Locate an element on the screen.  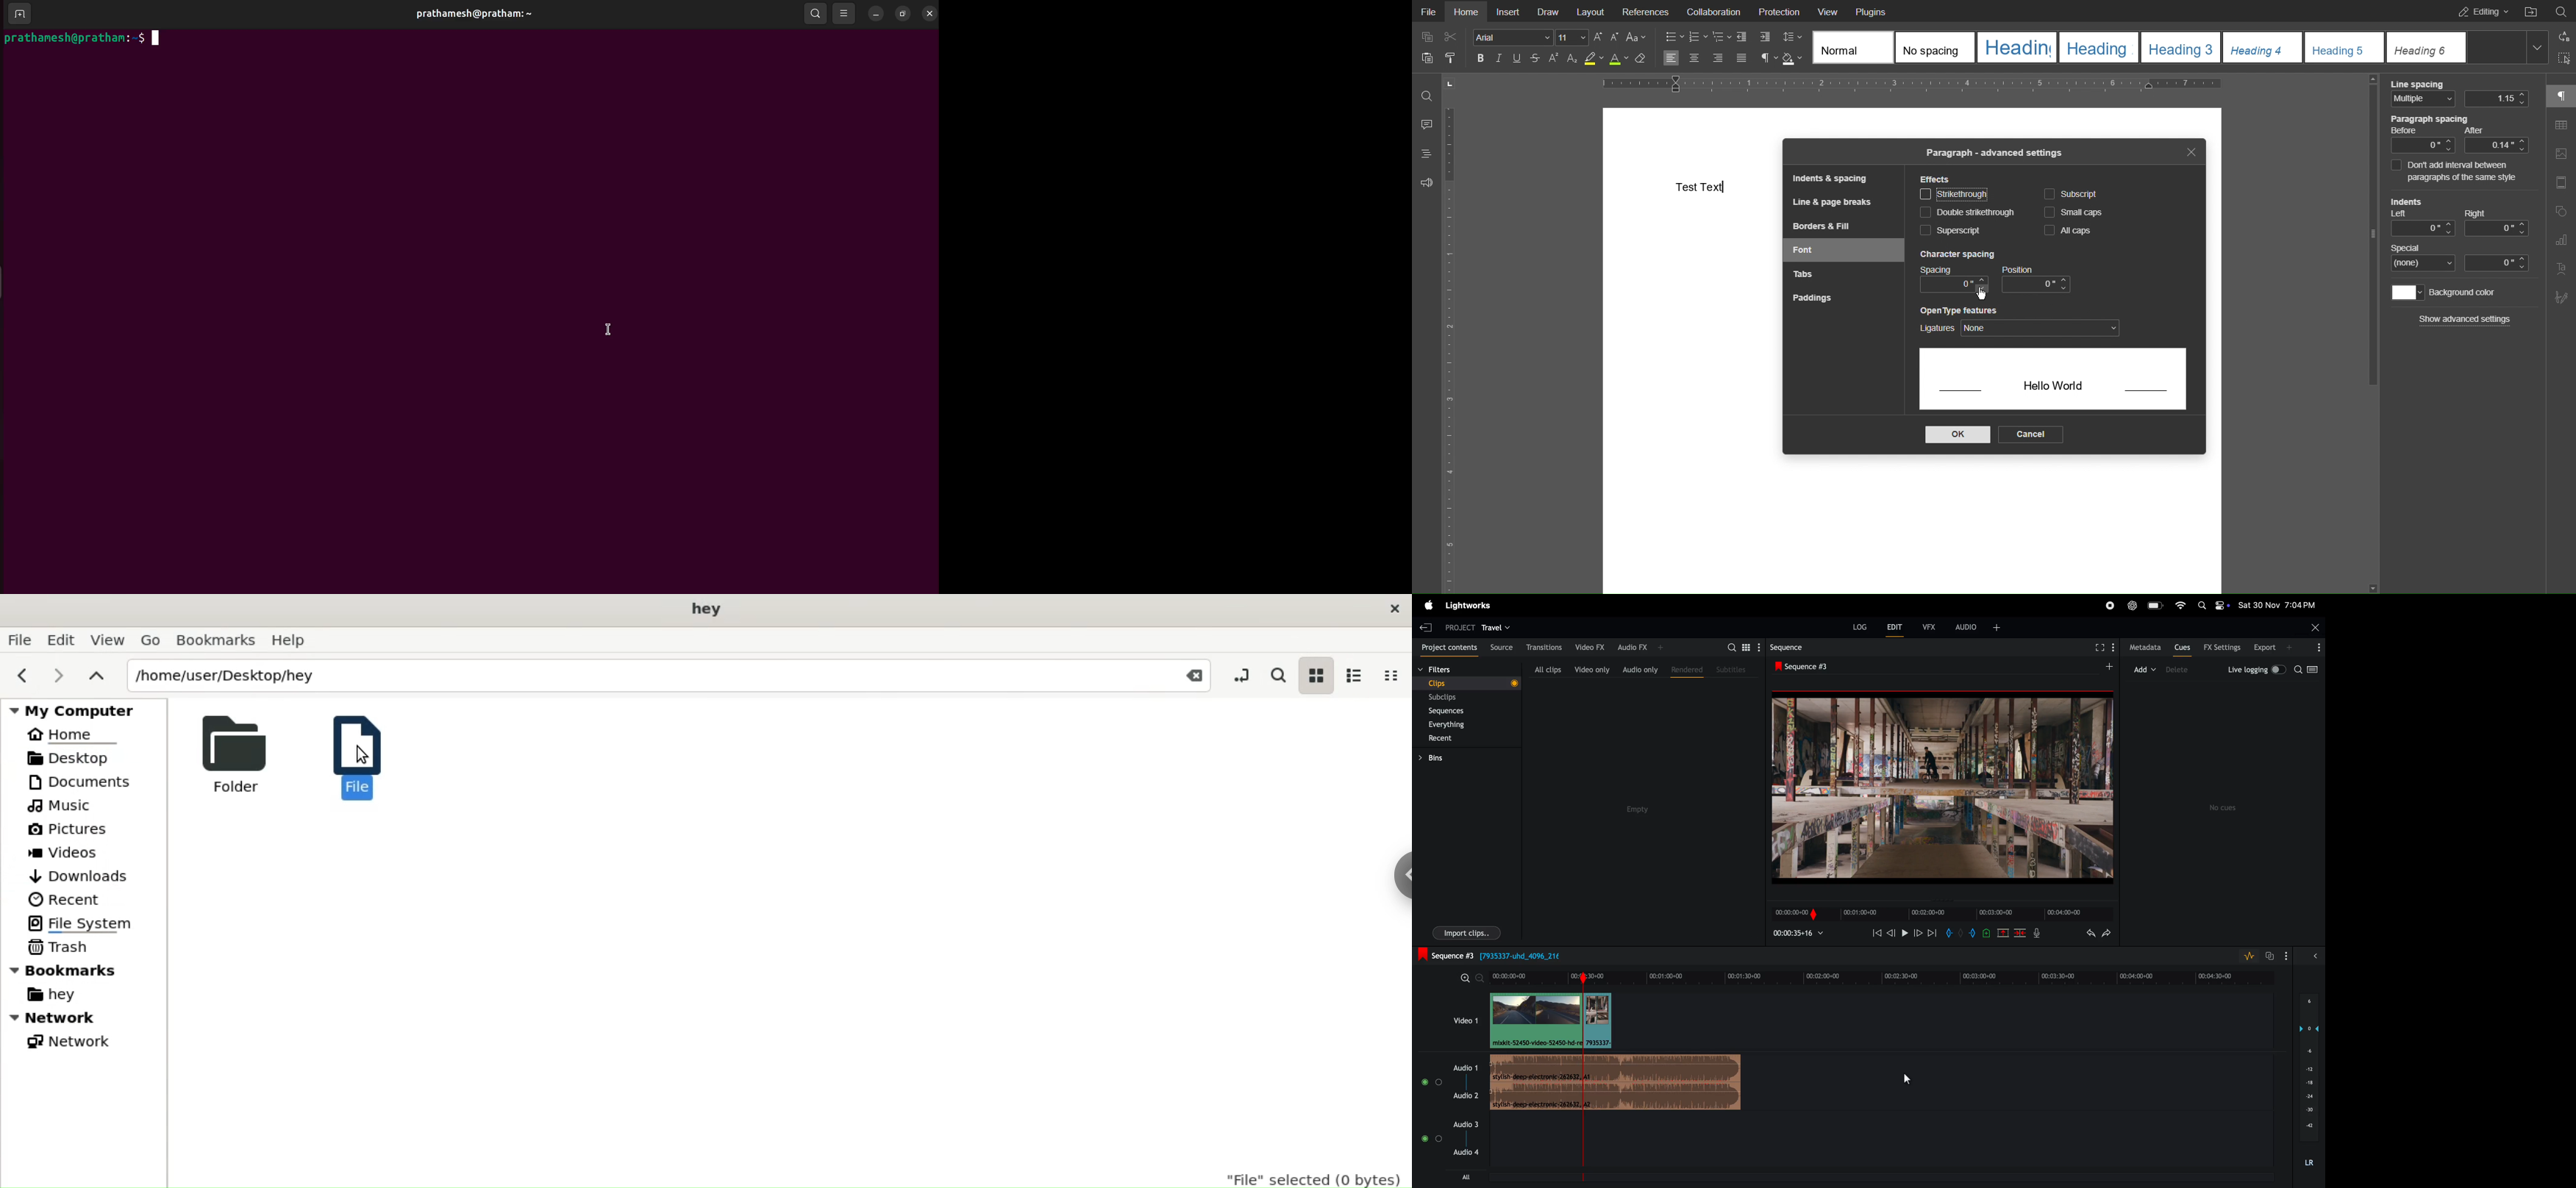
Text Cases is located at coordinates (1635, 37).